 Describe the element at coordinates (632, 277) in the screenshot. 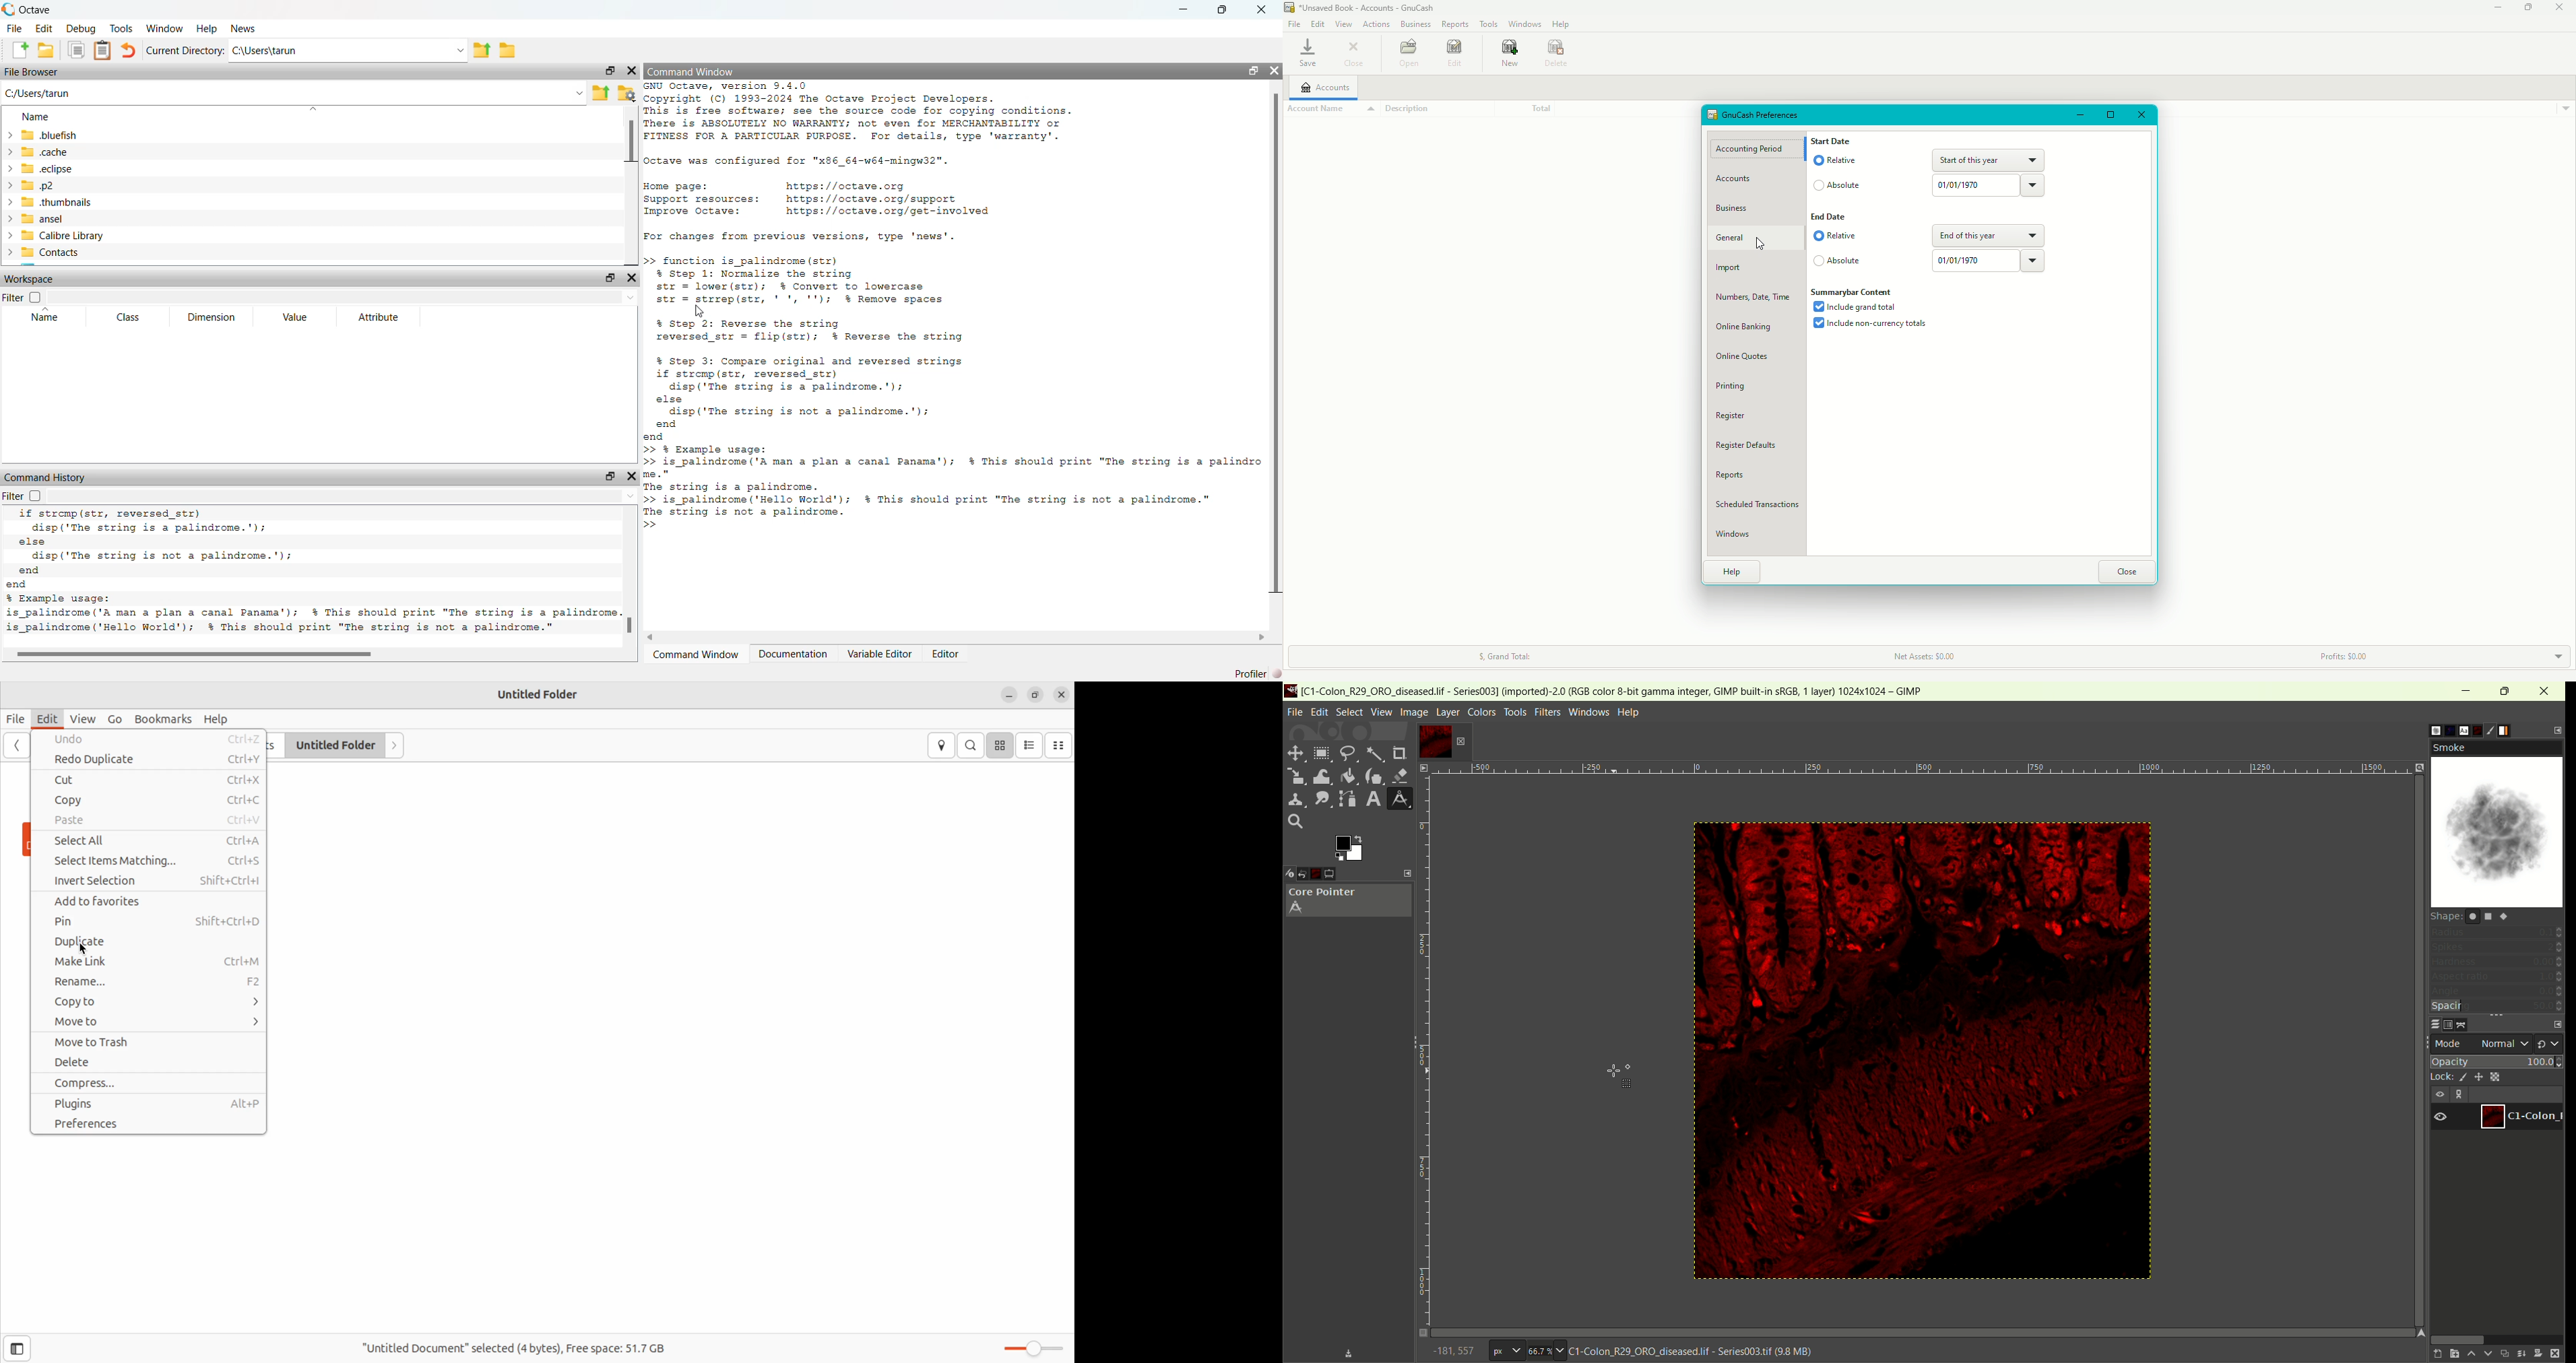

I see `close widget` at that location.